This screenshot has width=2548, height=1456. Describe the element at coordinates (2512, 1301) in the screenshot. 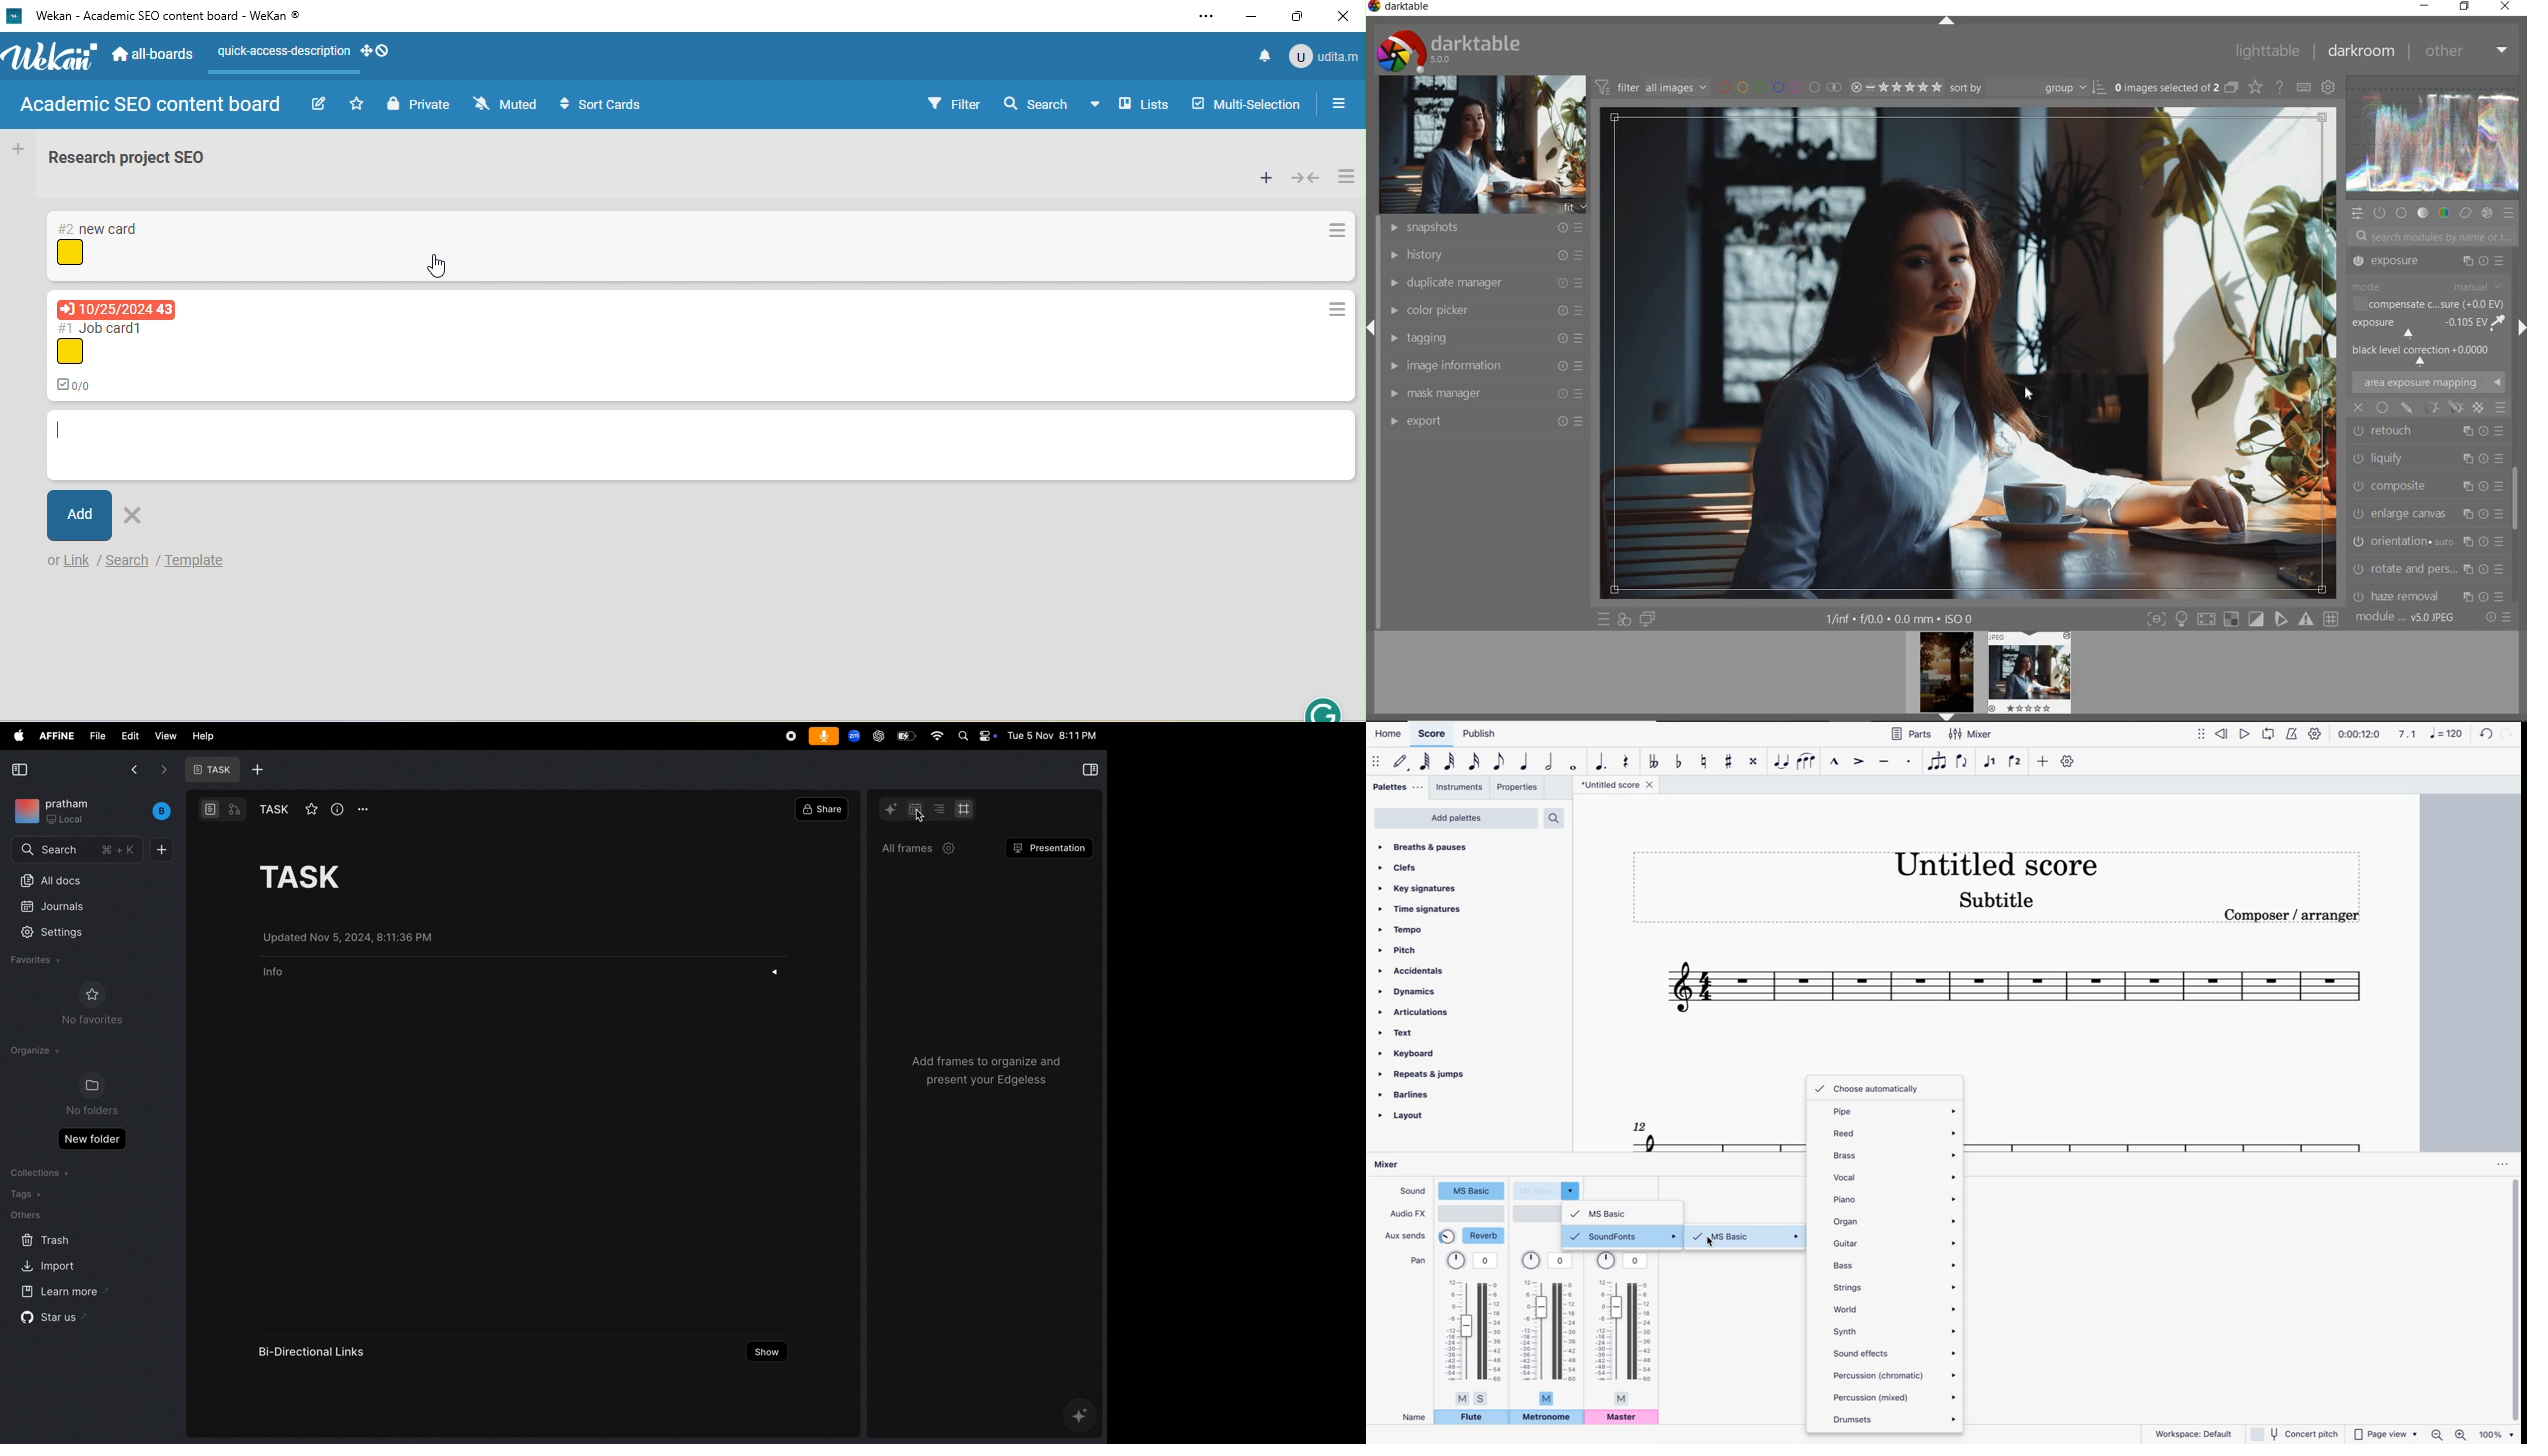

I see `vertical scrollbar` at that location.